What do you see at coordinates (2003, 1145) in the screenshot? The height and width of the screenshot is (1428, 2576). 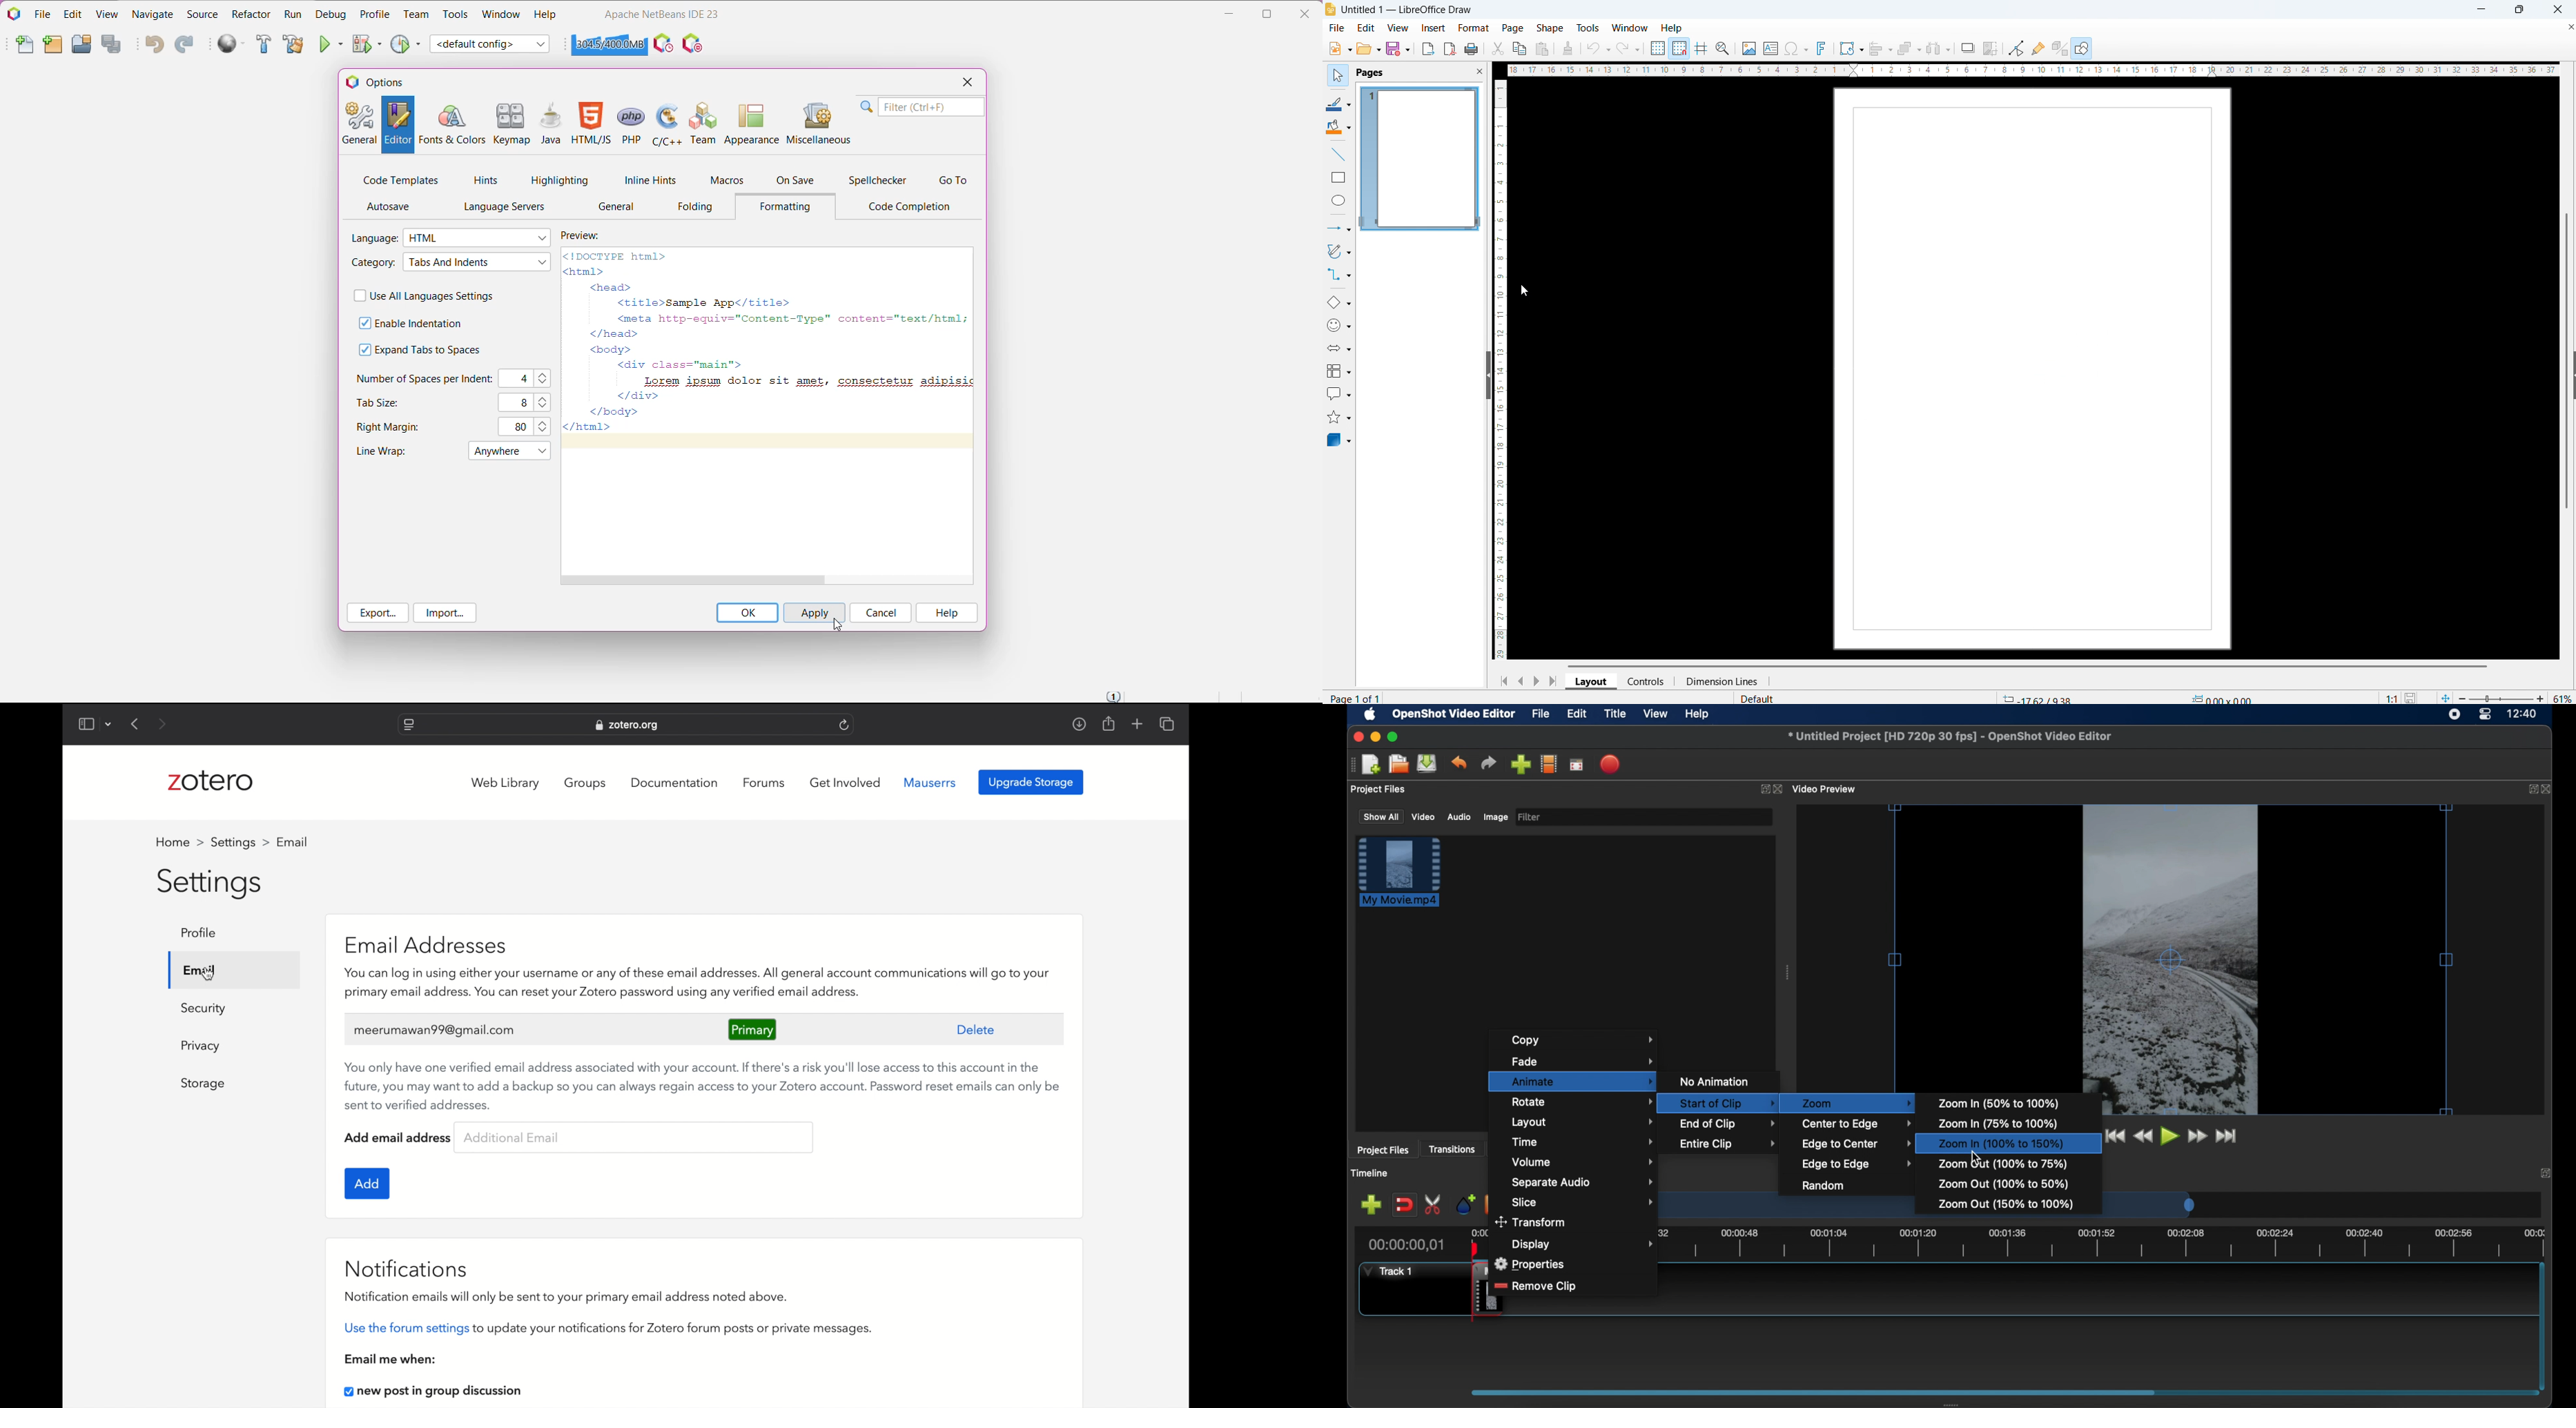 I see `zoom in` at bounding box center [2003, 1145].